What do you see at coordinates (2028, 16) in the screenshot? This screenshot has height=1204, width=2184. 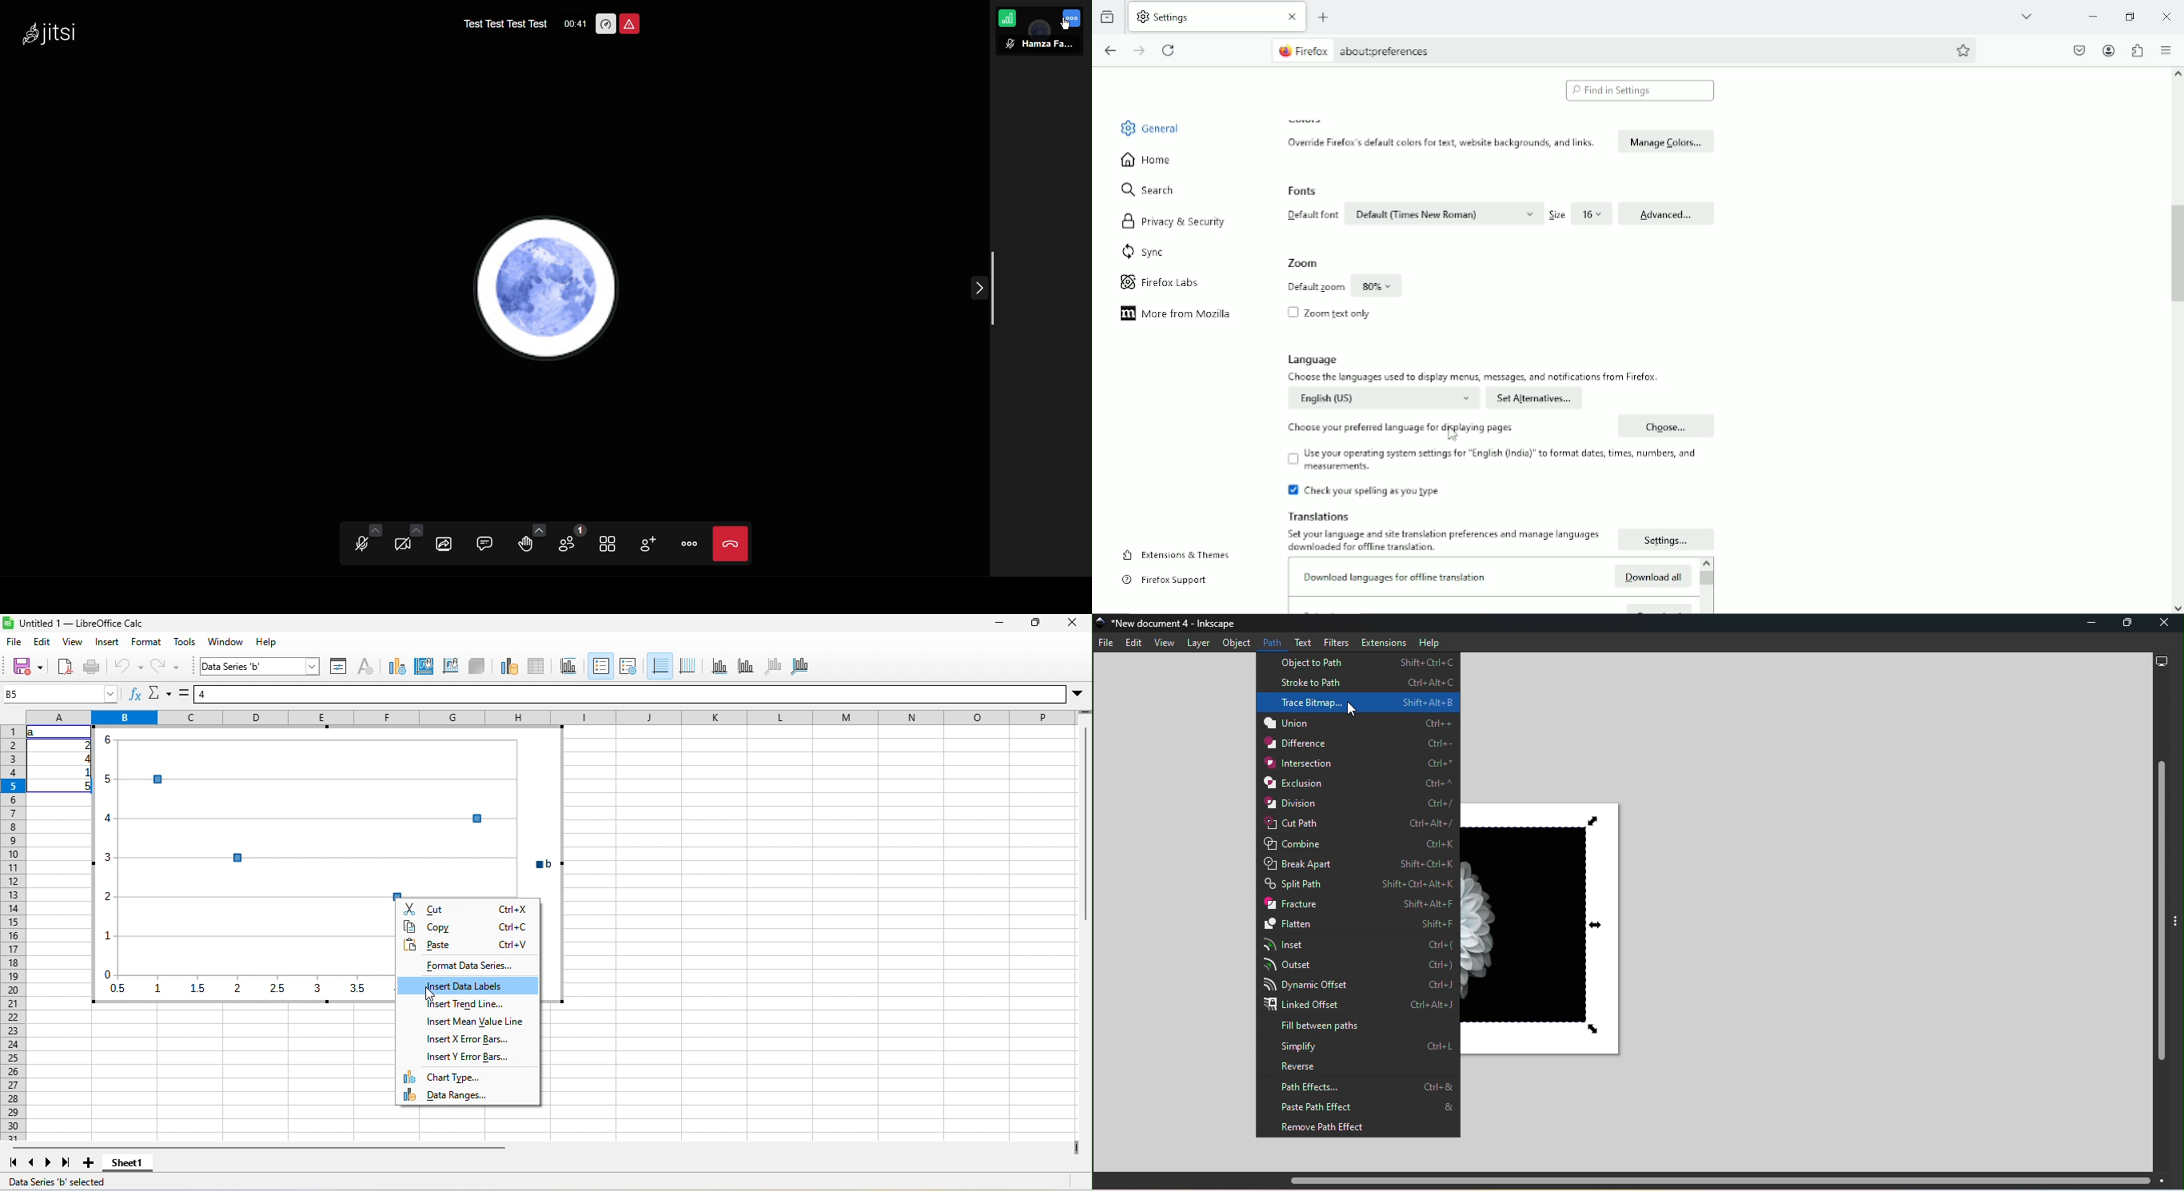 I see `list all tabs` at bounding box center [2028, 16].